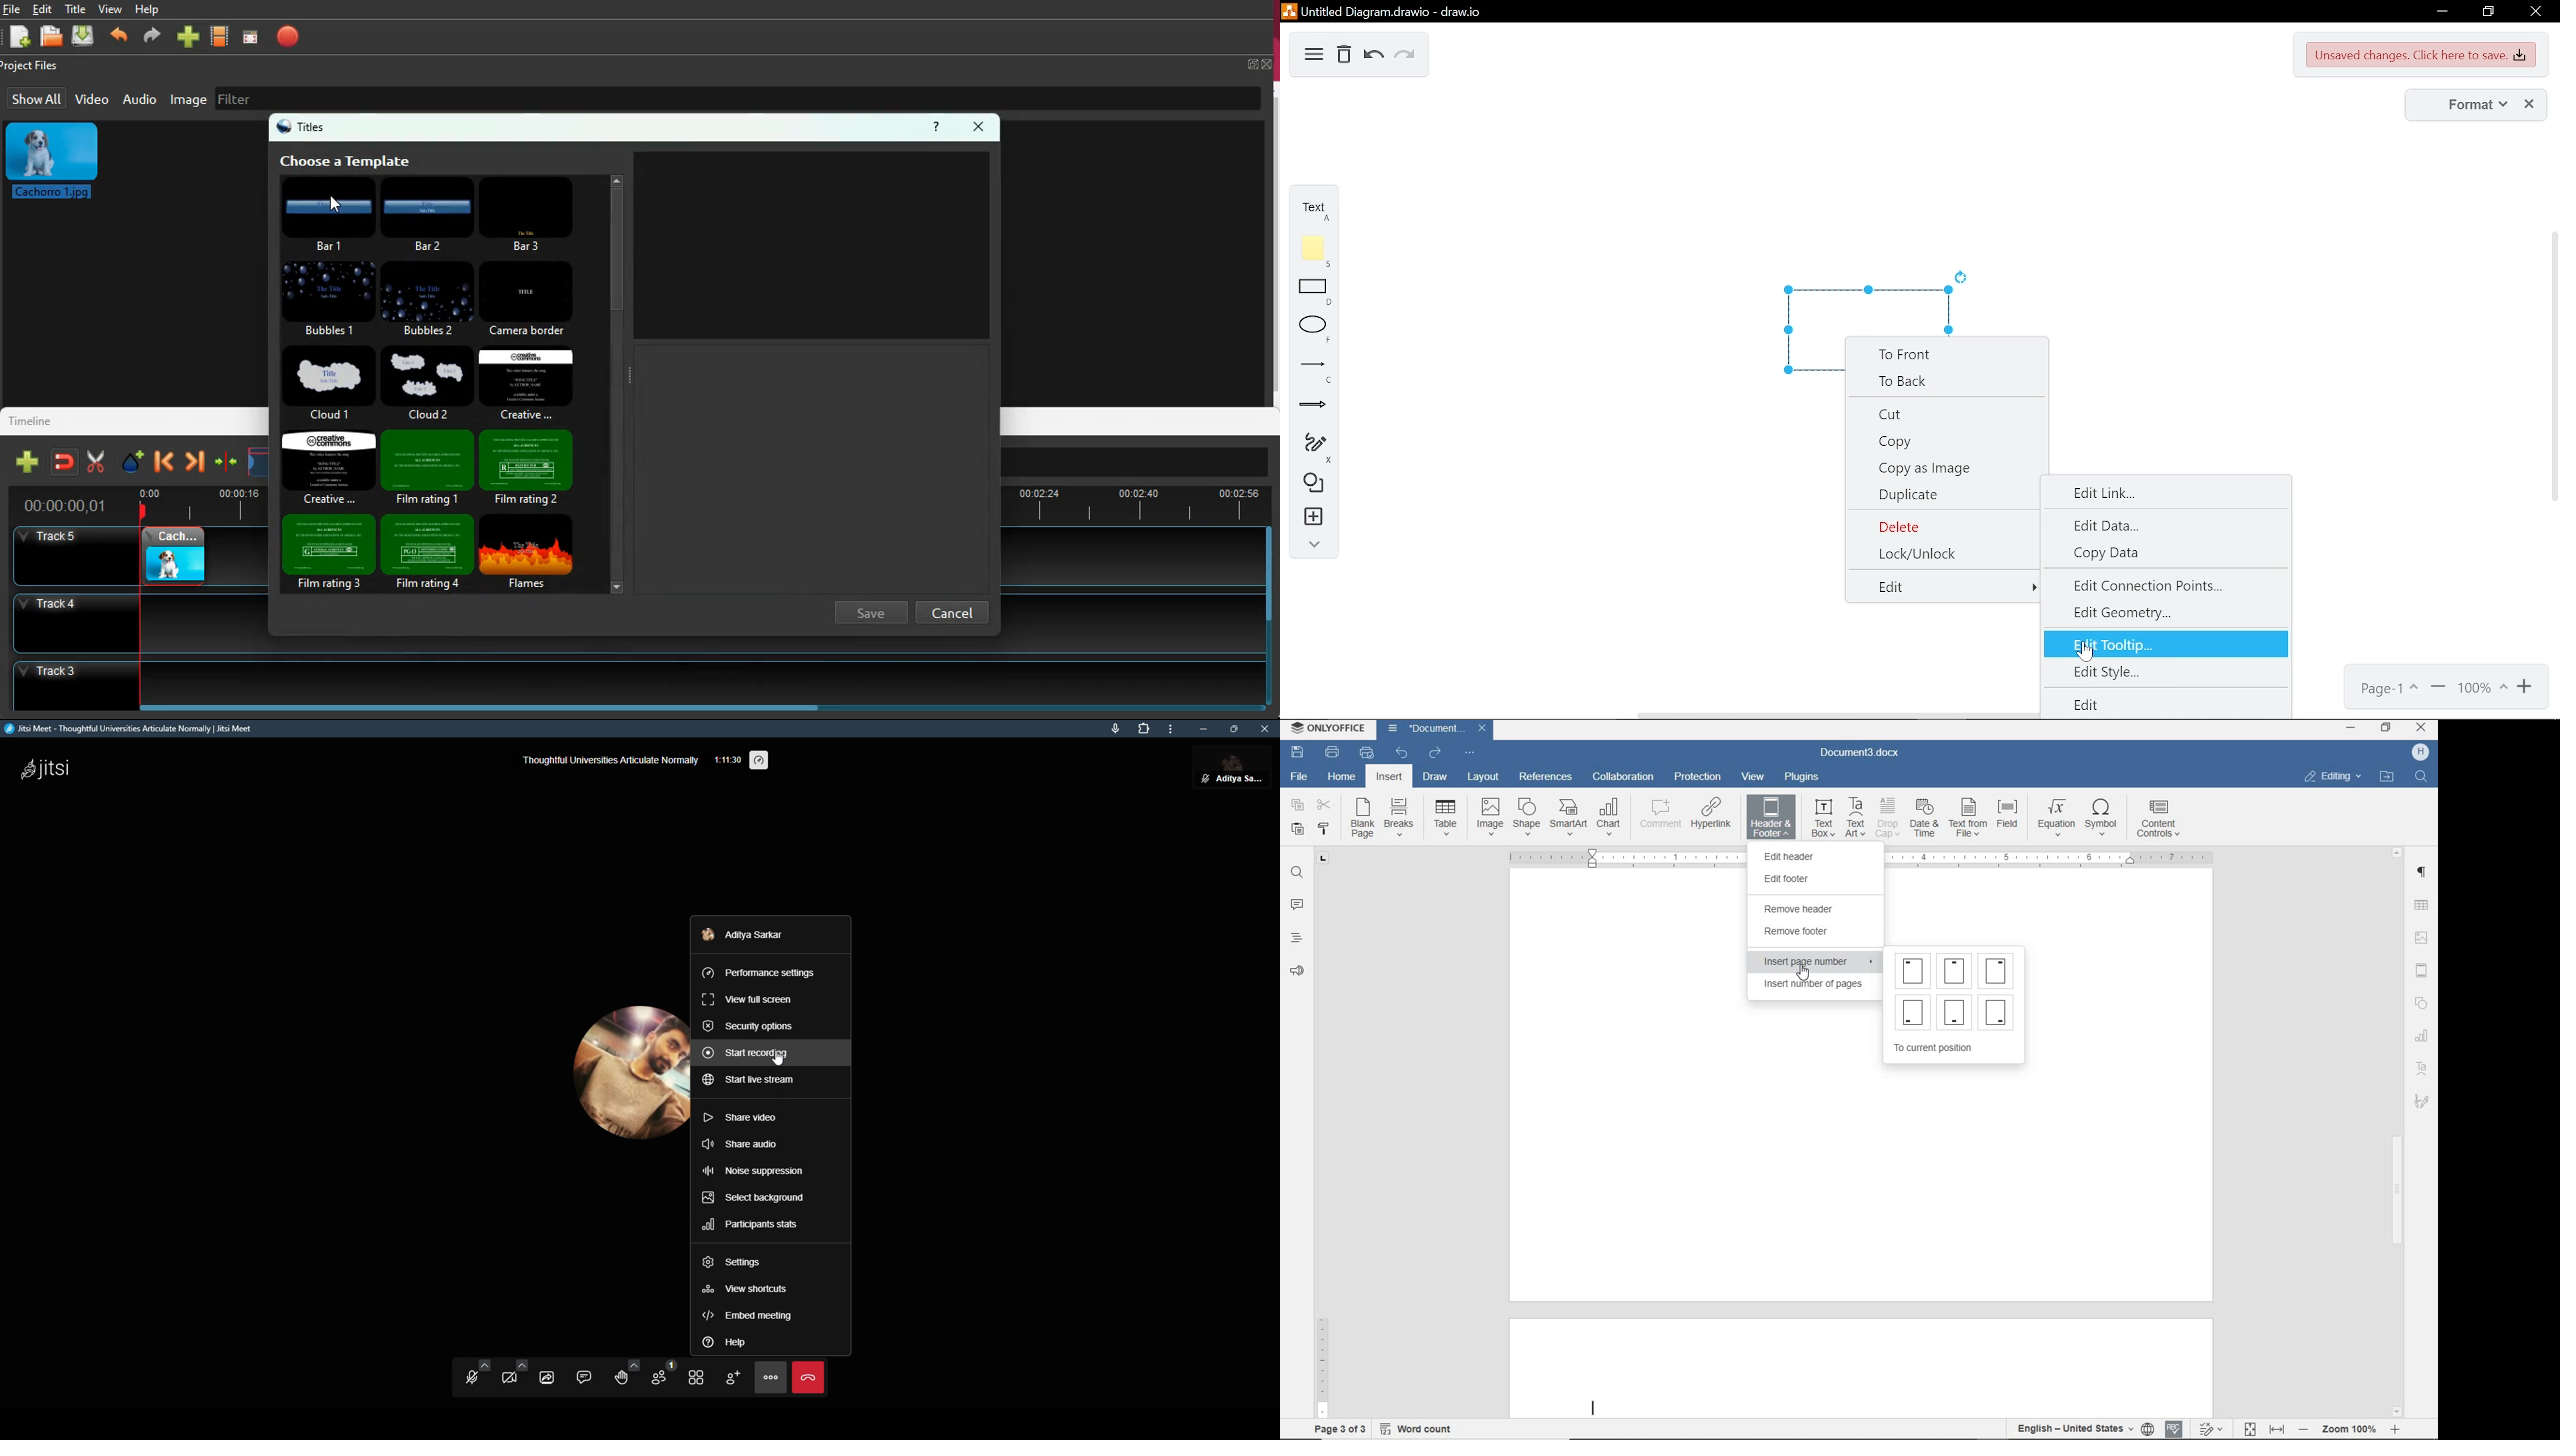  I want to click on DATE & TIME, so click(1925, 819).